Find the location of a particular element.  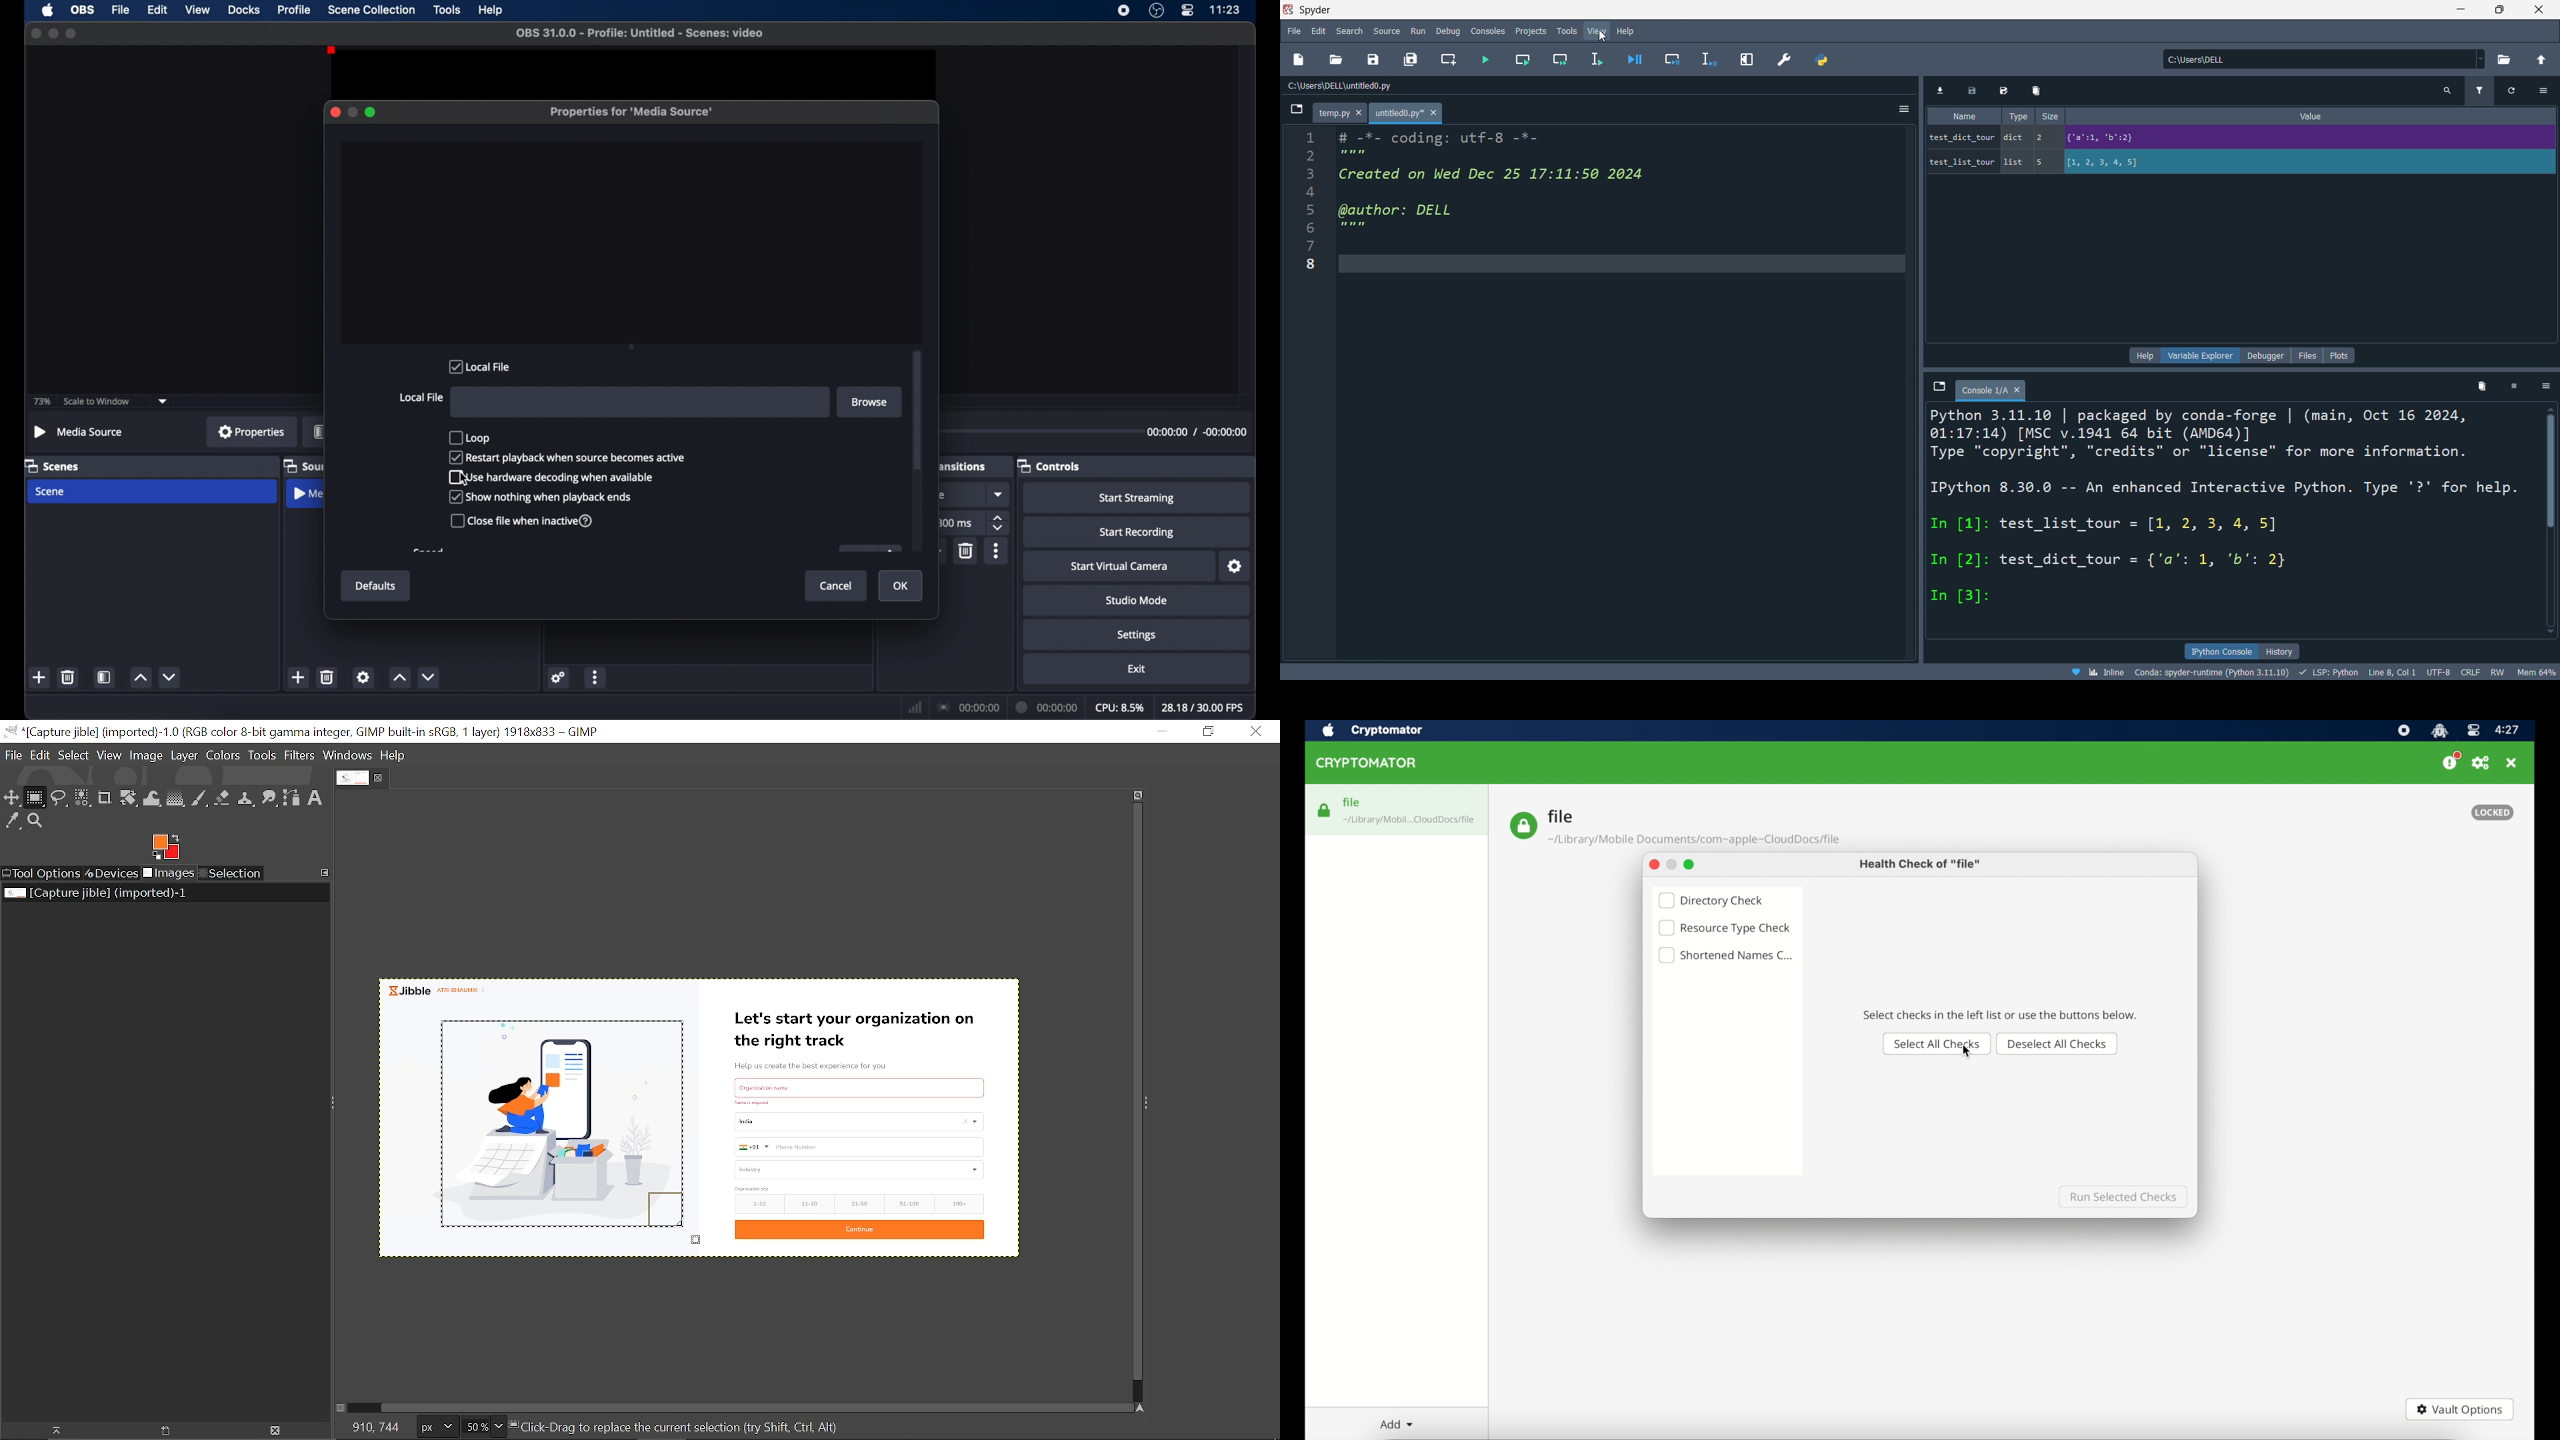

plots is located at coordinates (2340, 355).